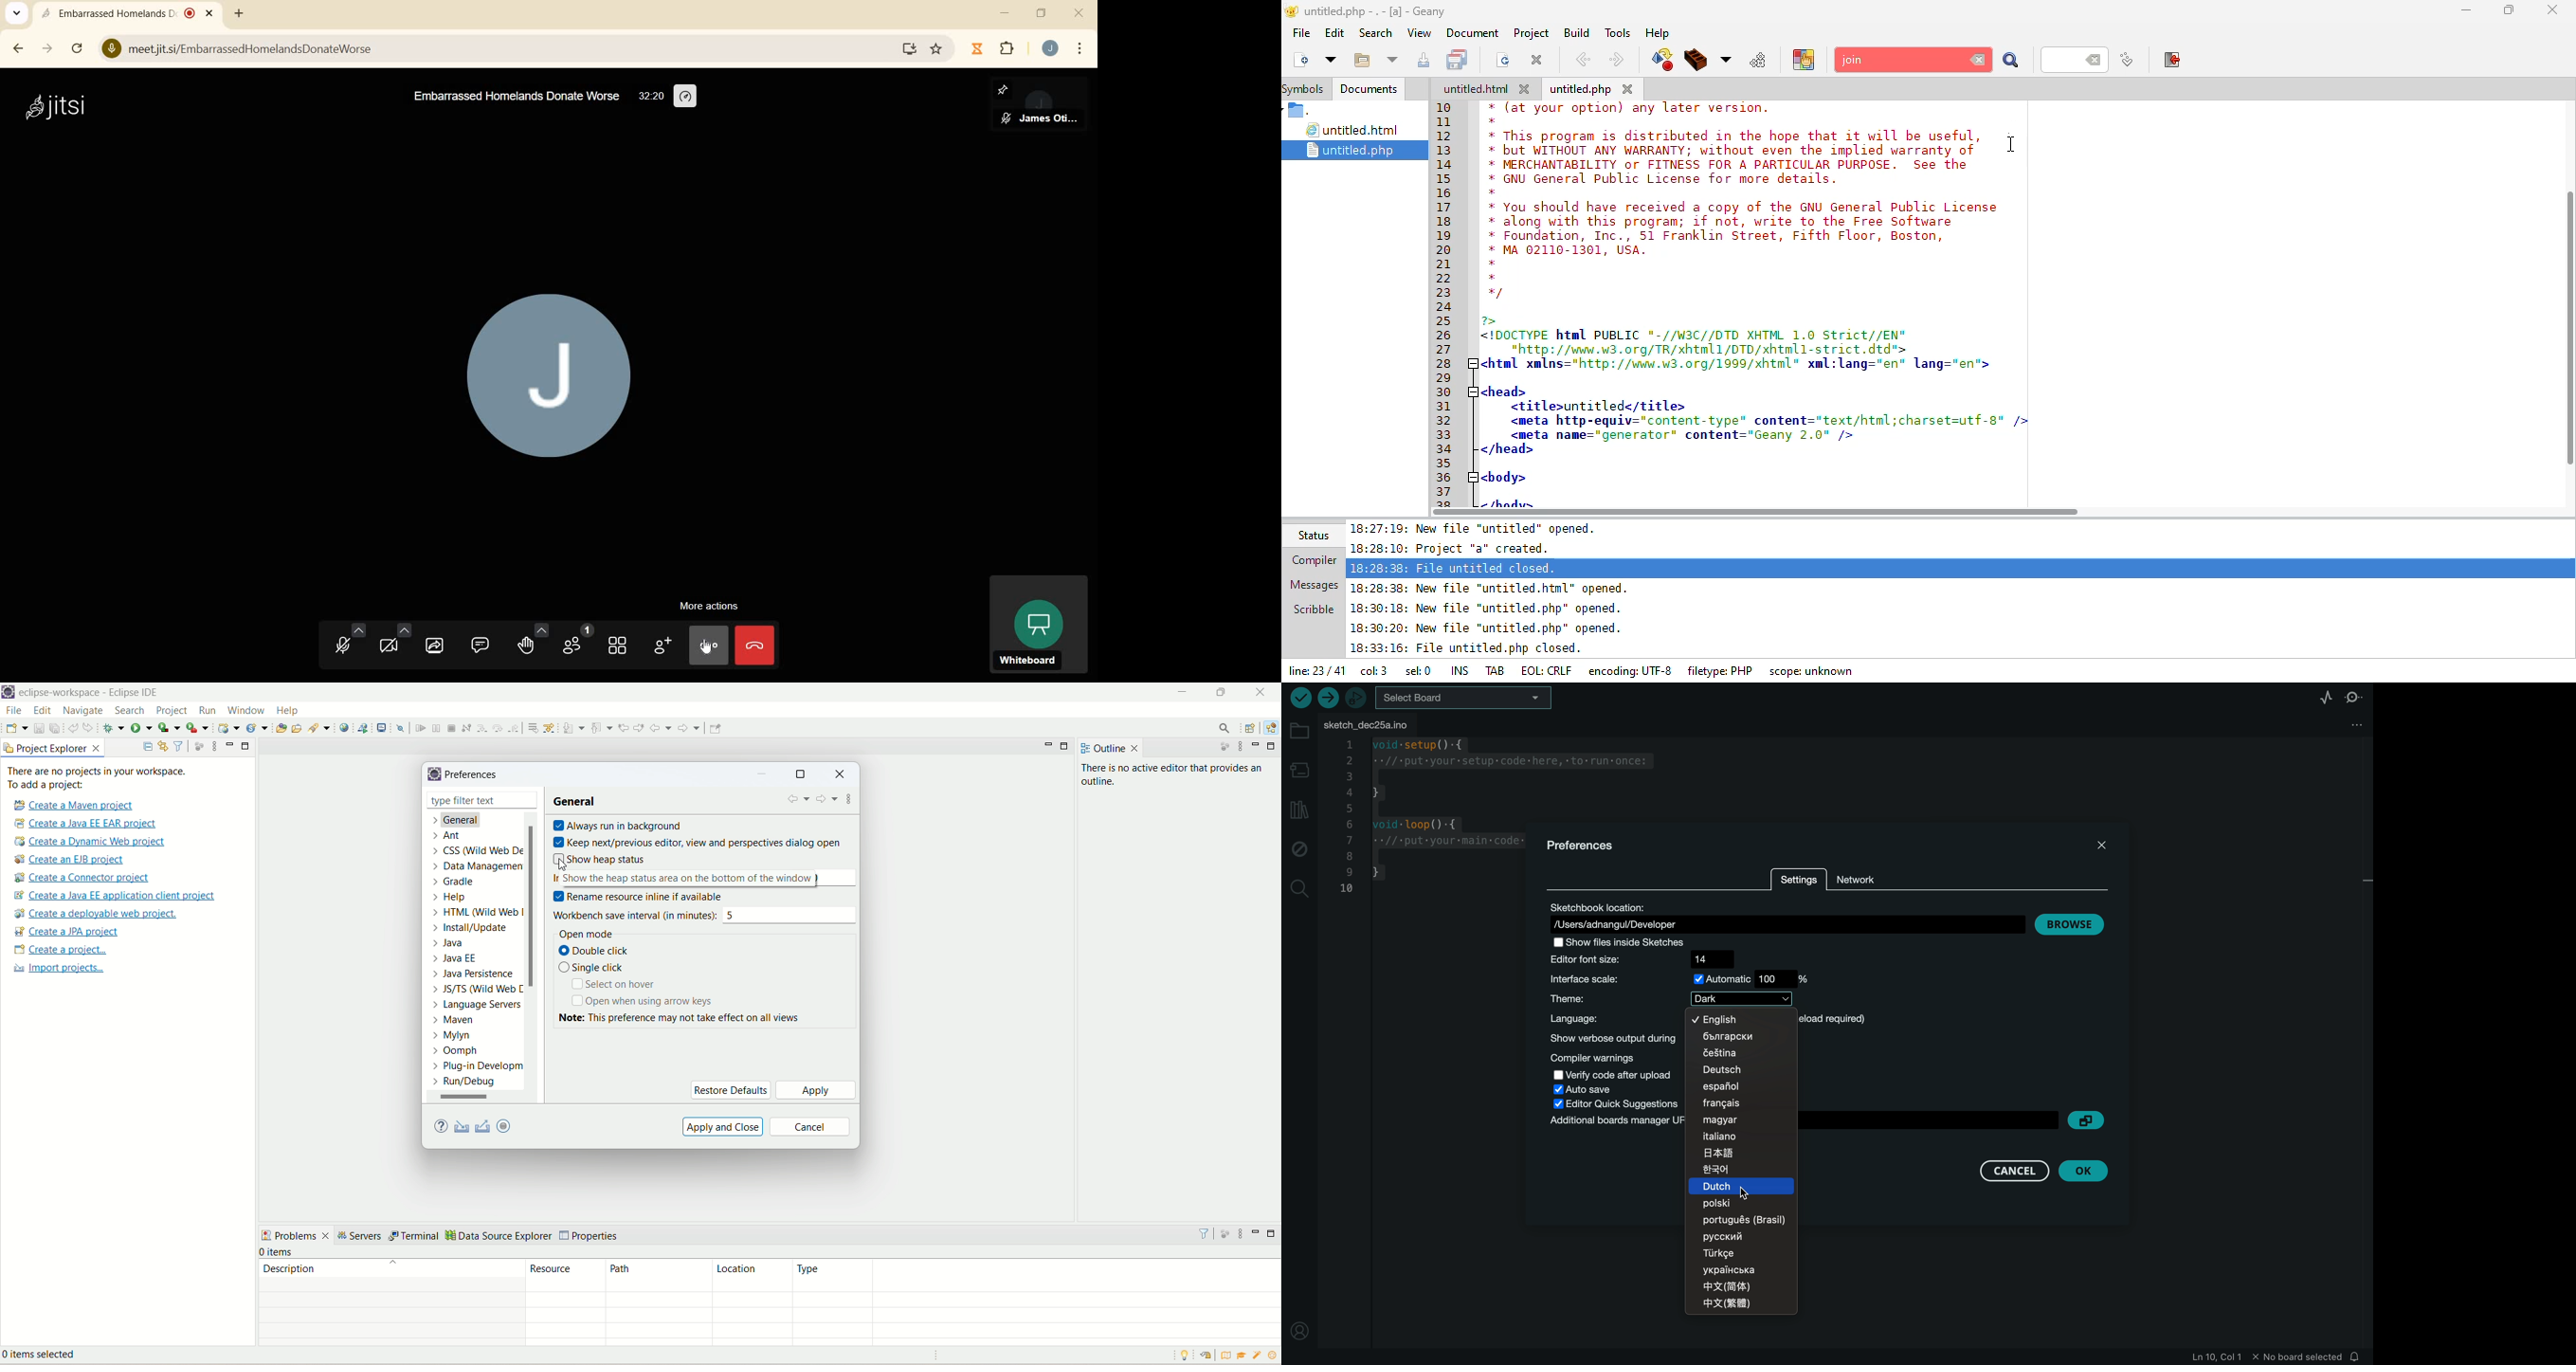  Describe the element at coordinates (1487, 610) in the screenshot. I see `18:30:18: new file "untitled.php" opened.` at that location.